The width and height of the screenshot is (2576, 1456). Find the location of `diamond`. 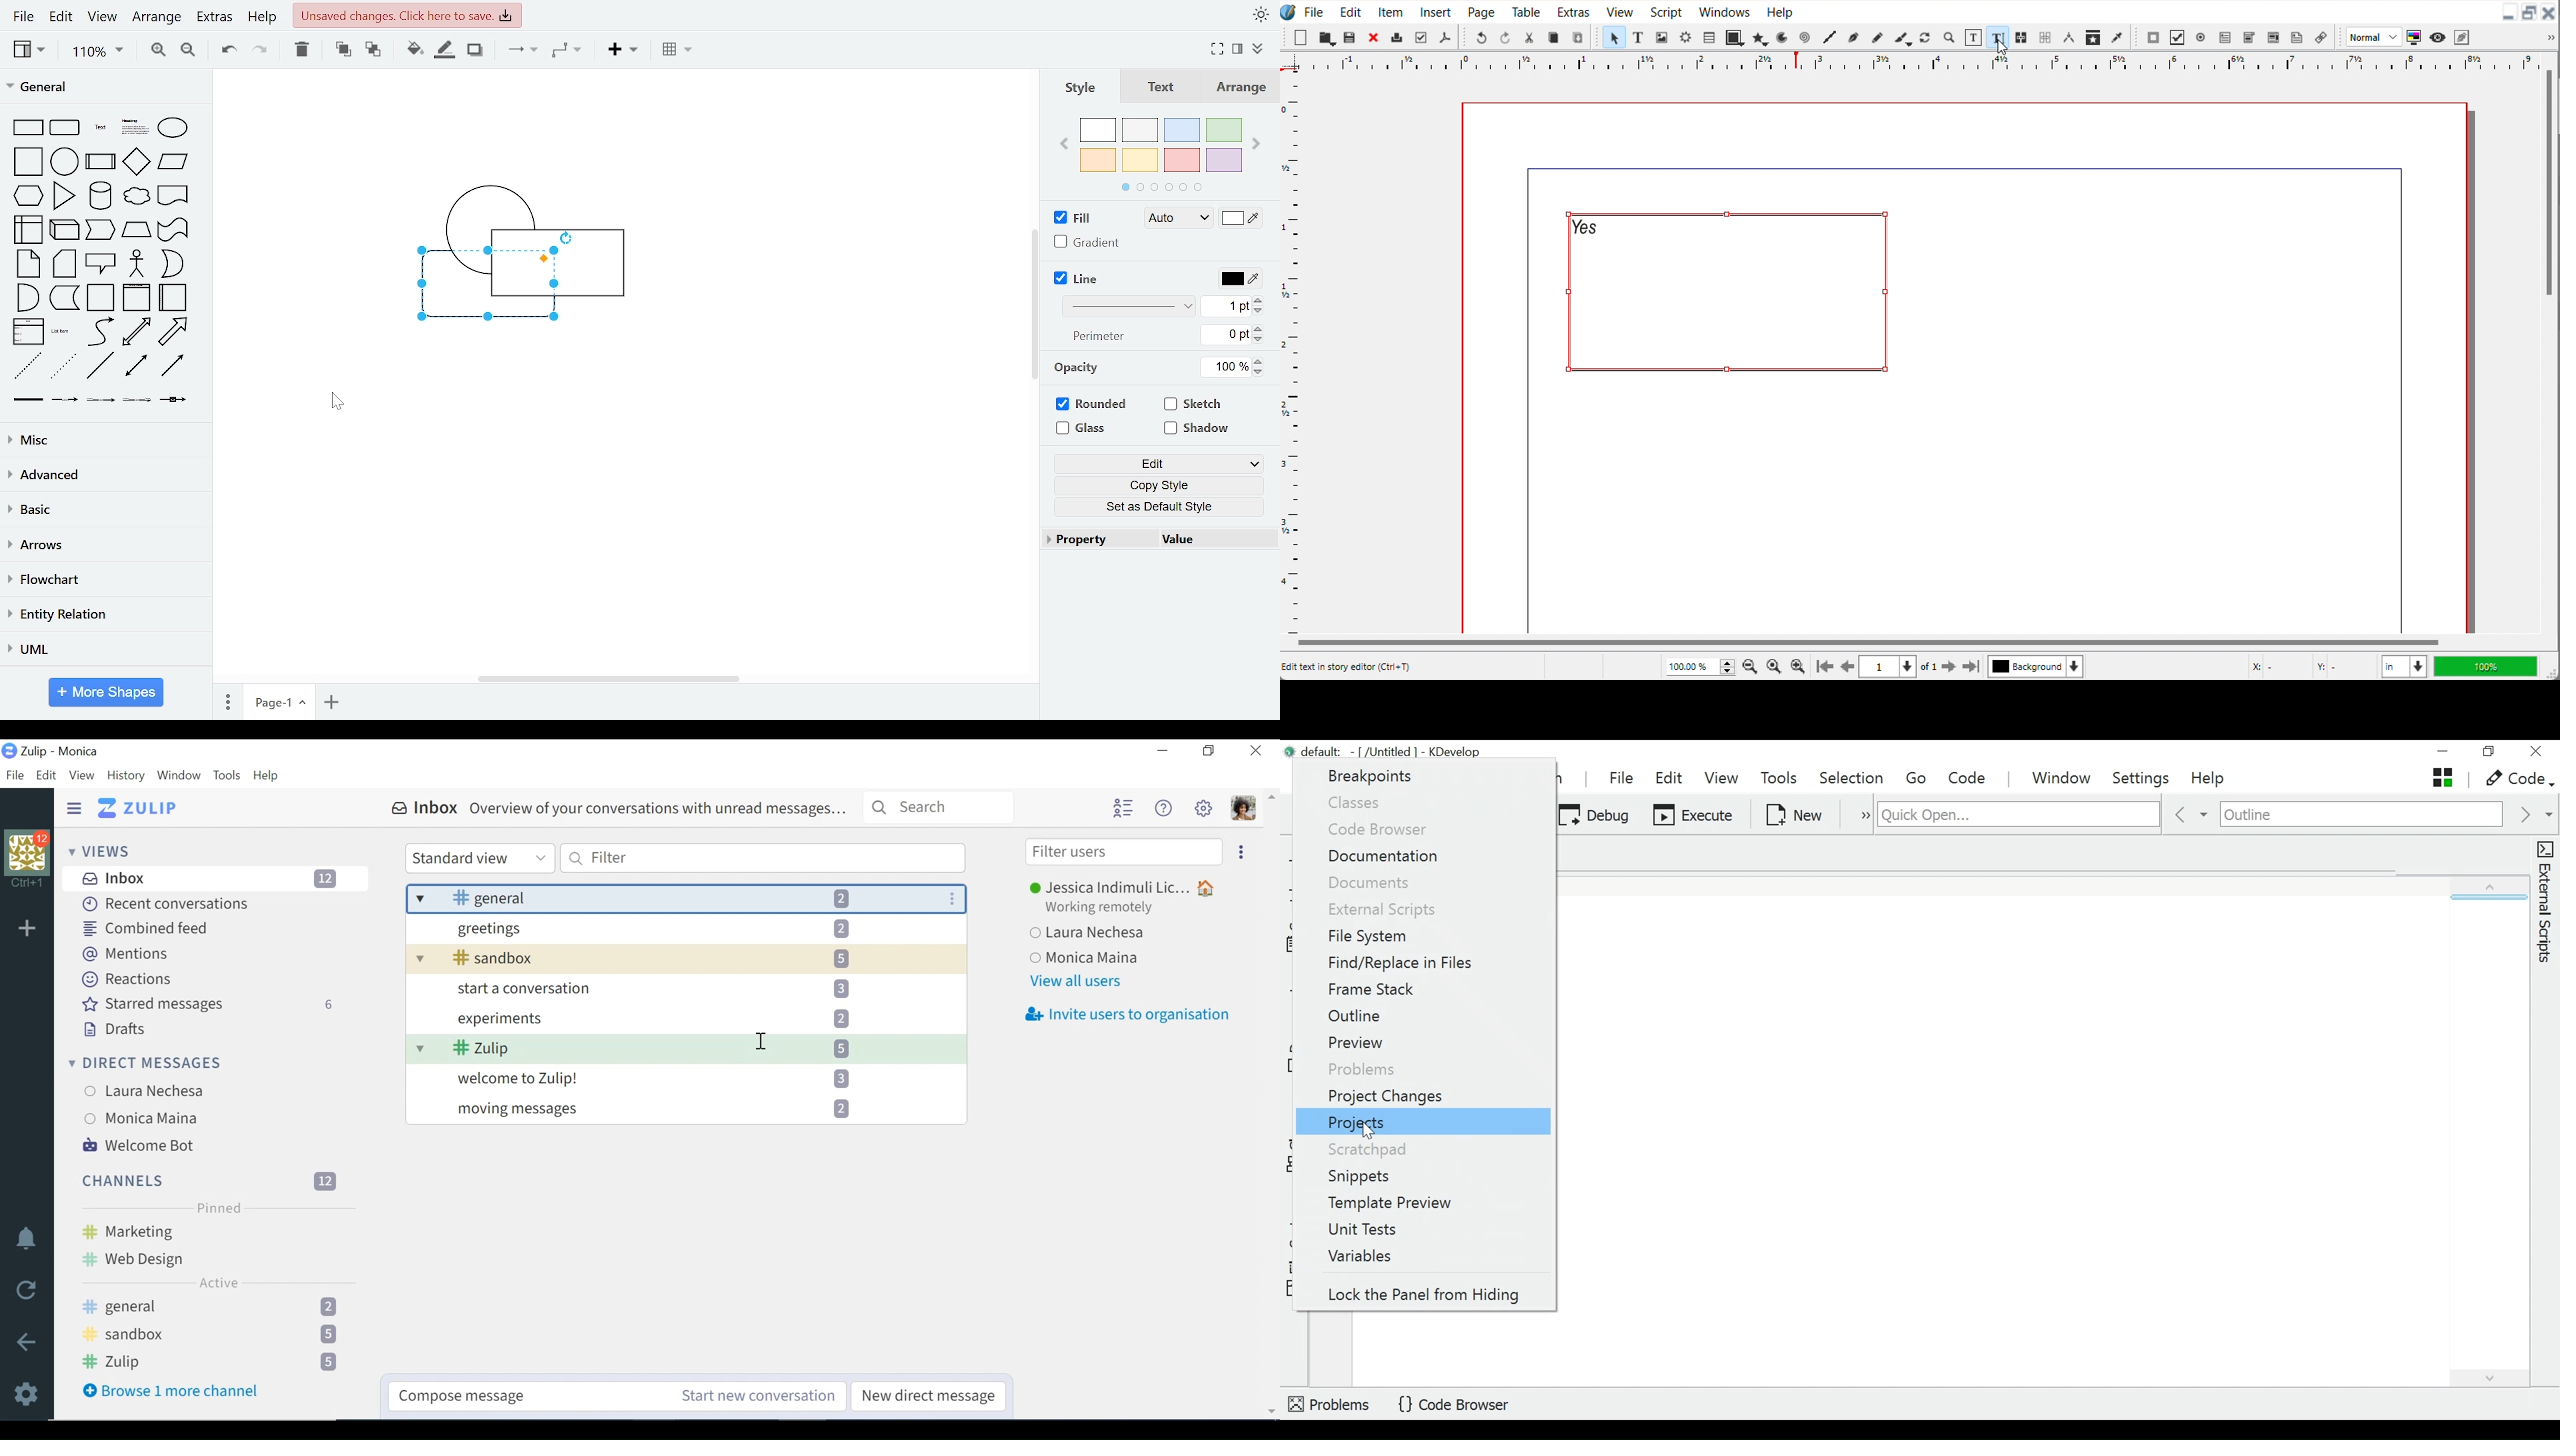

diamond is located at coordinates (136, 162).